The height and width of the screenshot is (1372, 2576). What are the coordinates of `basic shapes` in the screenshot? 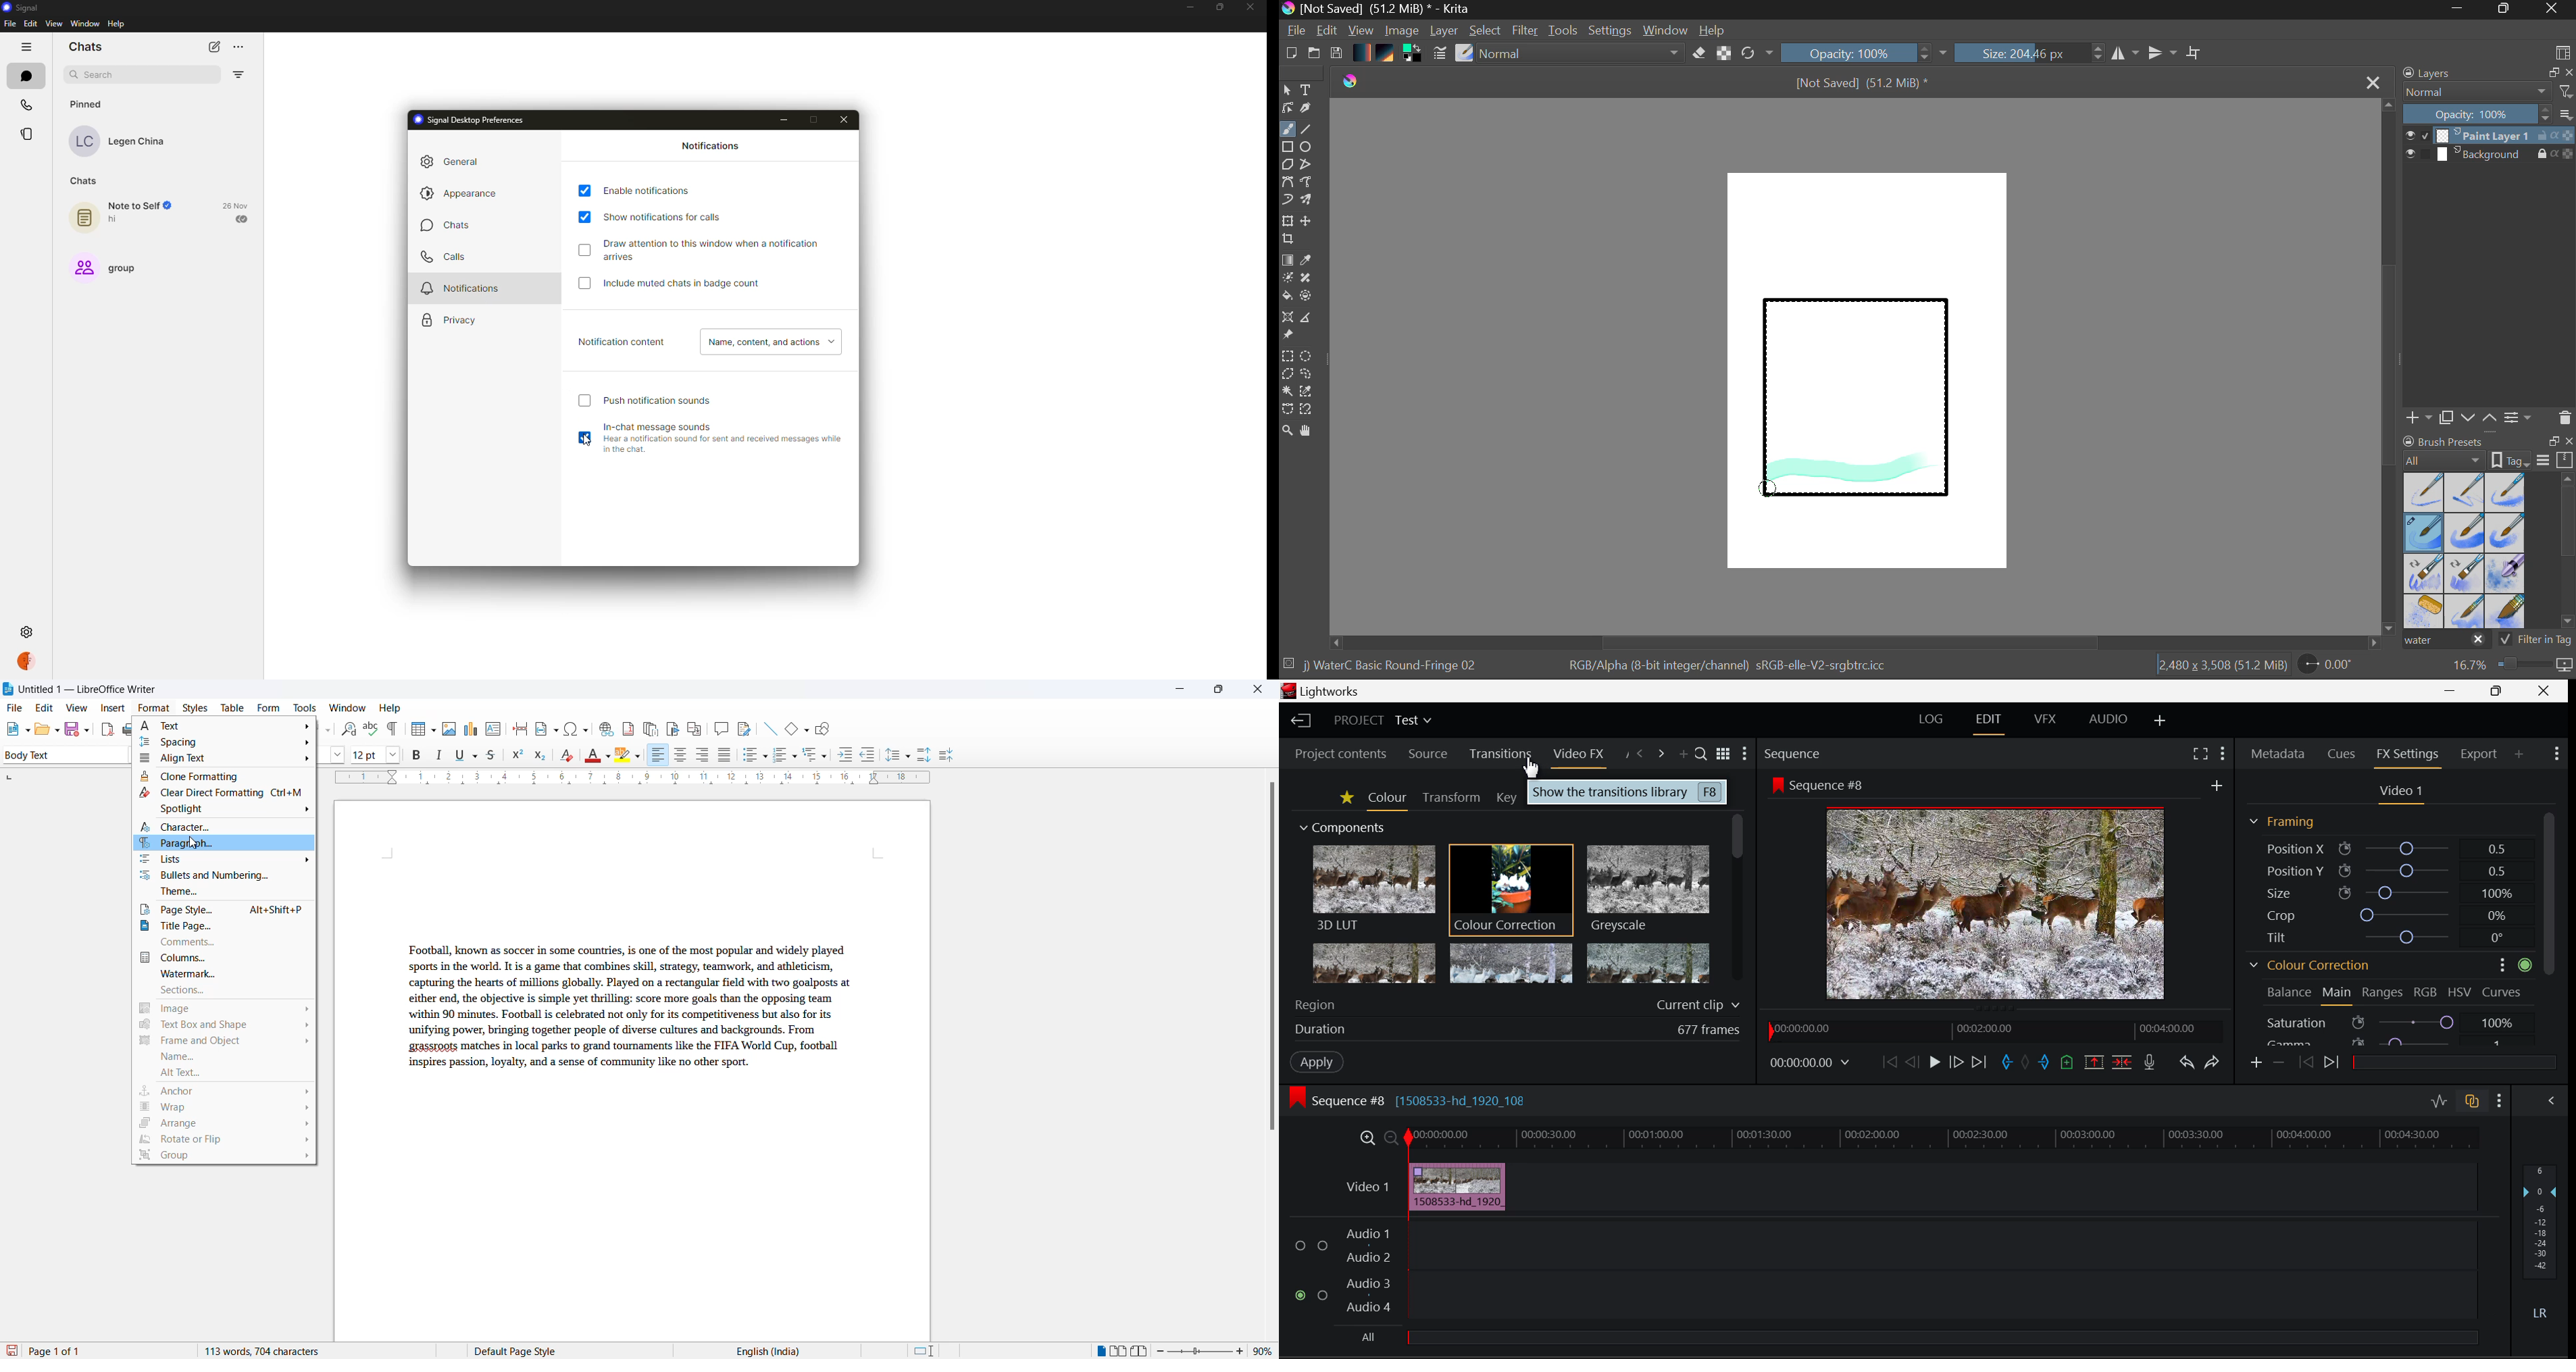 It's located at (794, 727).